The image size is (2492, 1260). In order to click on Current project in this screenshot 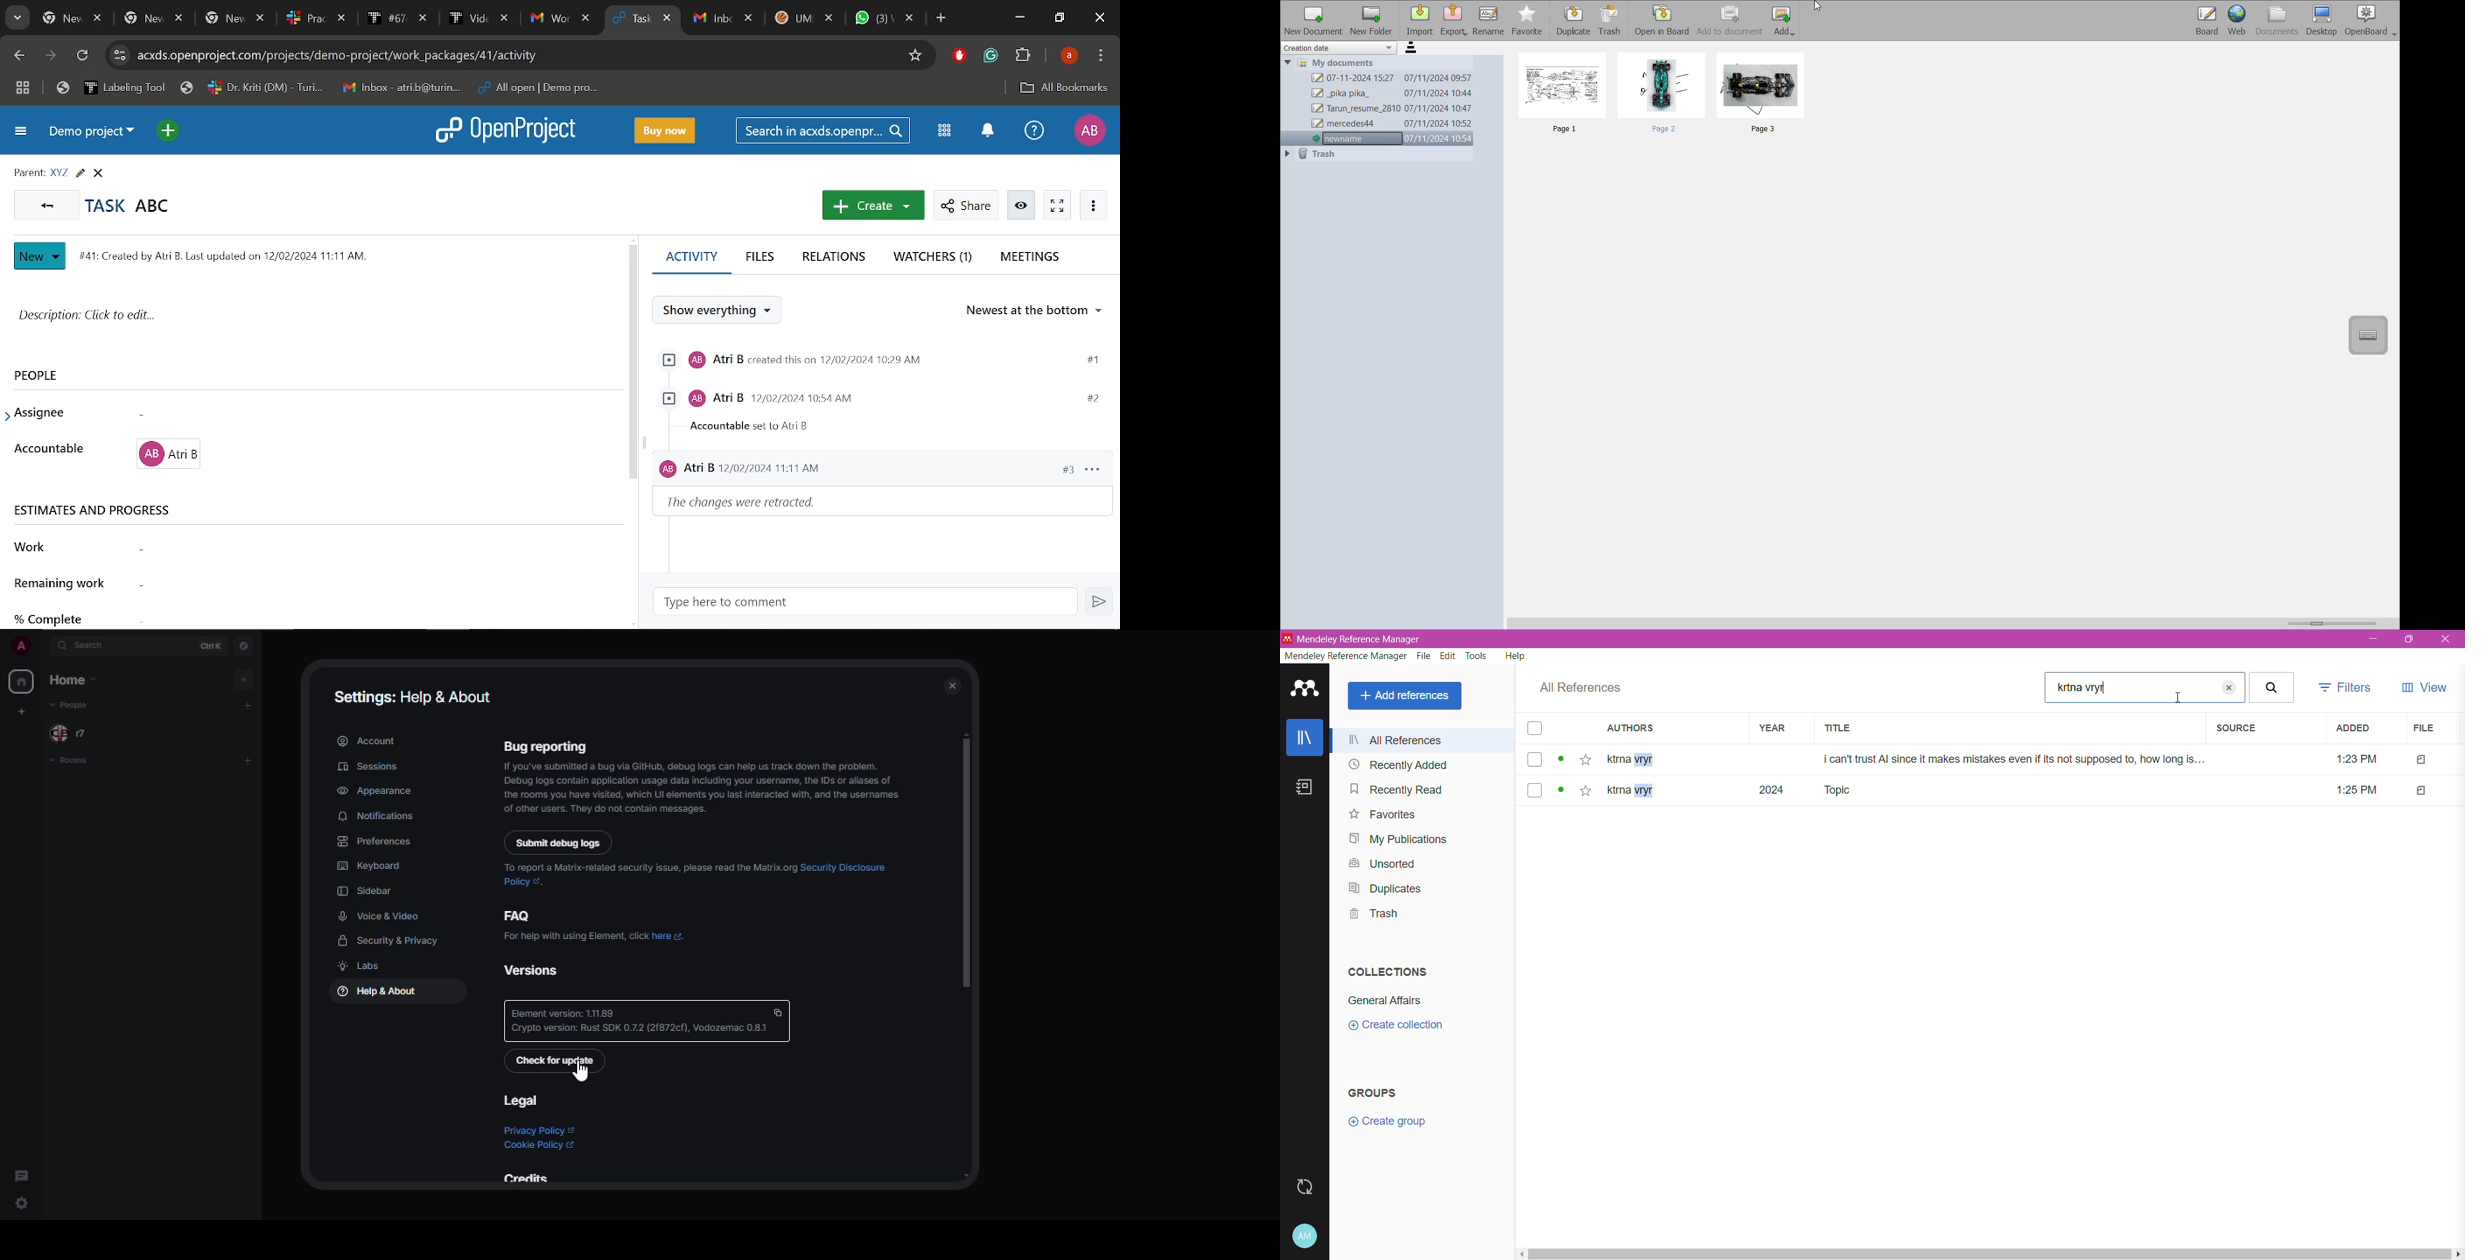, I will do `click(92, 135)`.